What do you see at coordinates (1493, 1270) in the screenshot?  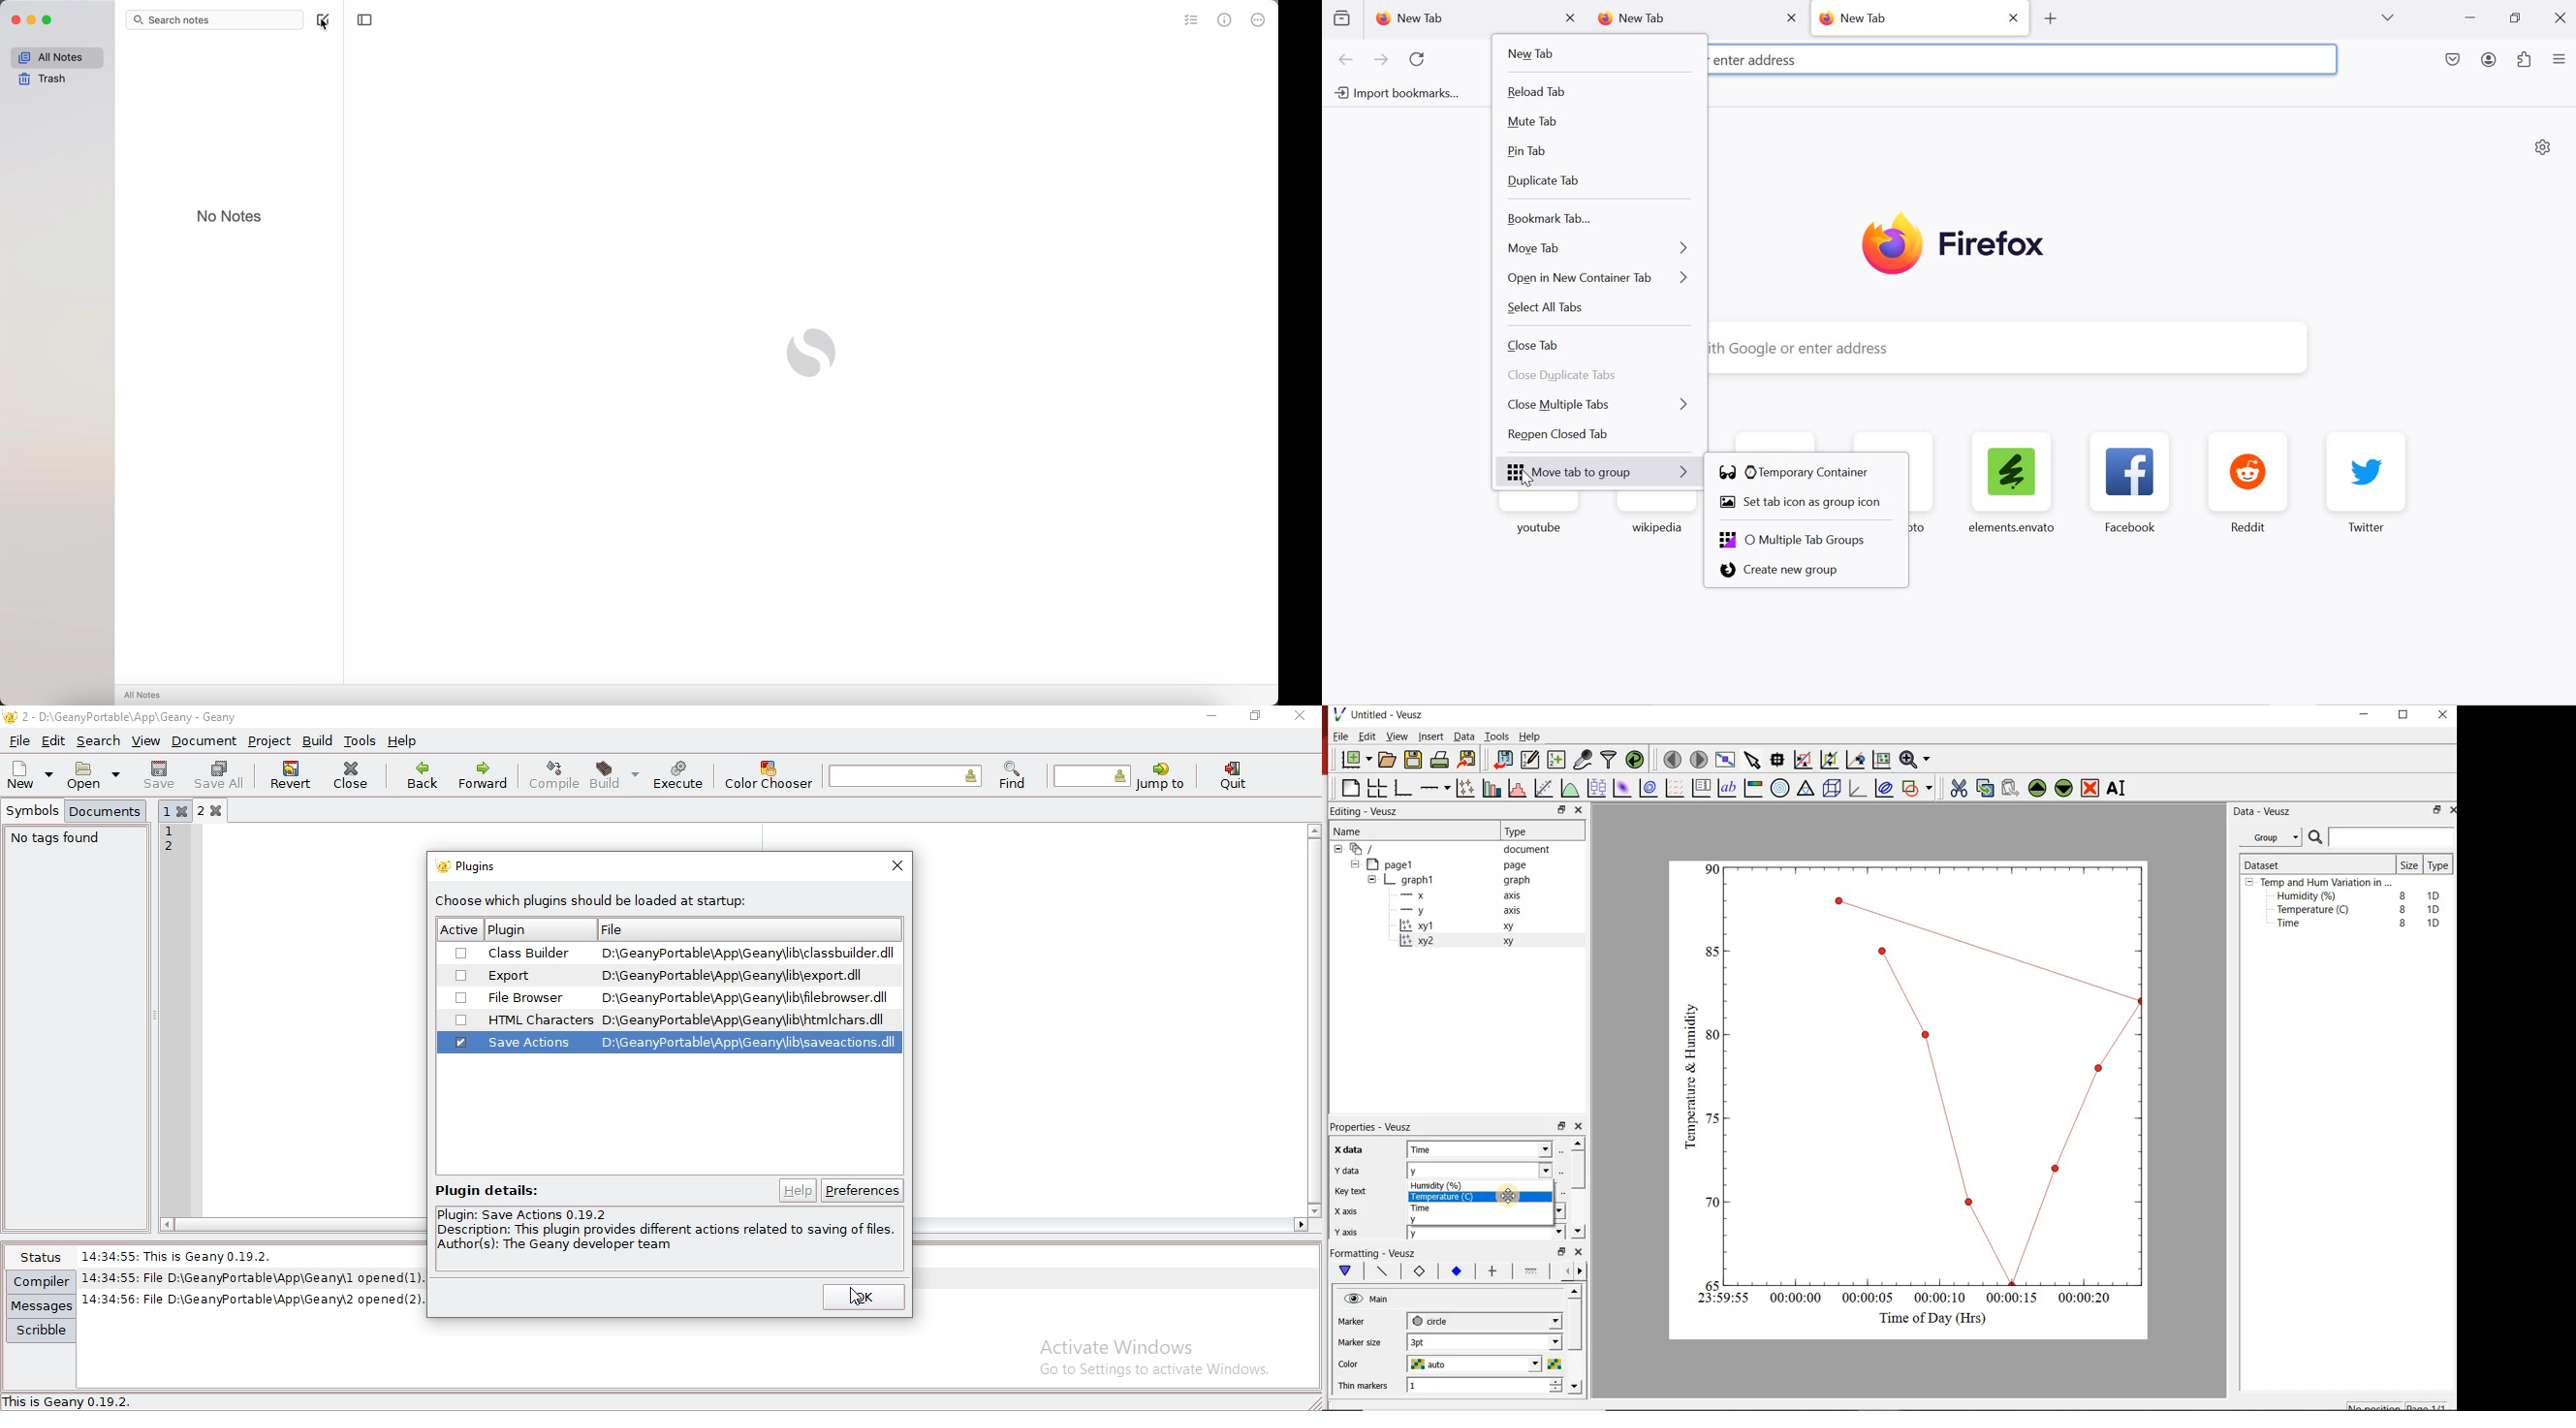 I see `error bar line` at bounding box center [1493, 1270].